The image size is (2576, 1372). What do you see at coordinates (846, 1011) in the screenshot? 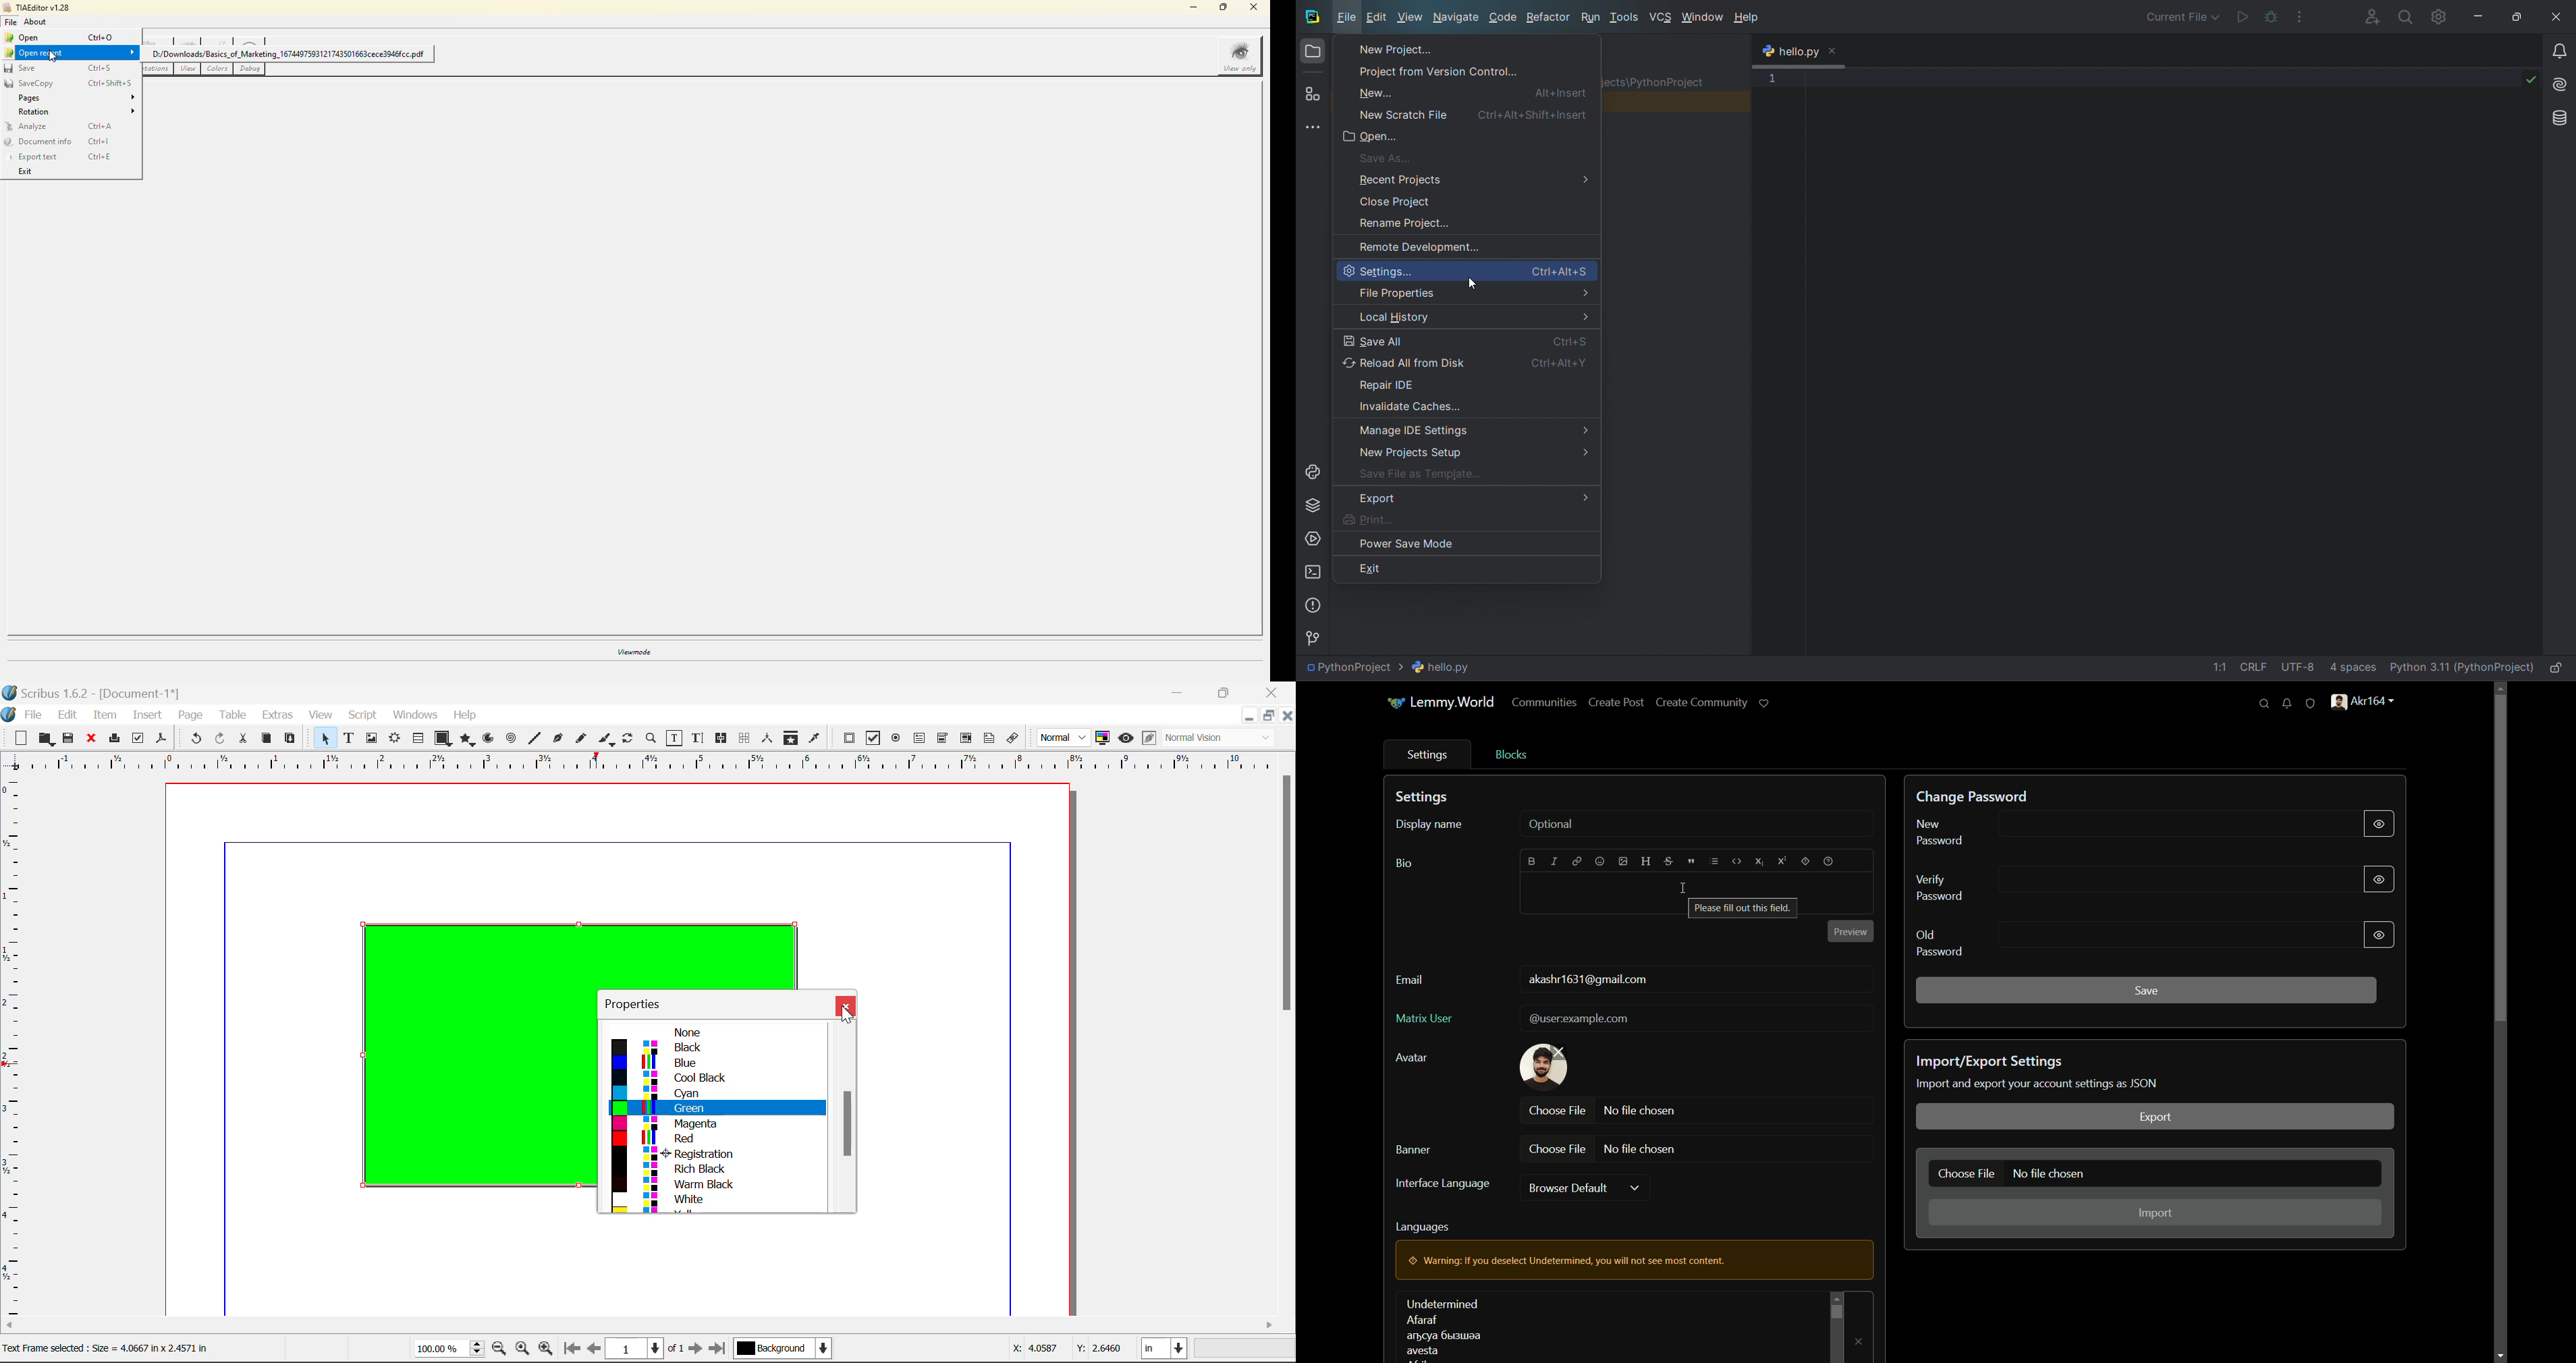
I see `Cursor on Close` at bounding box center [846, 1011].